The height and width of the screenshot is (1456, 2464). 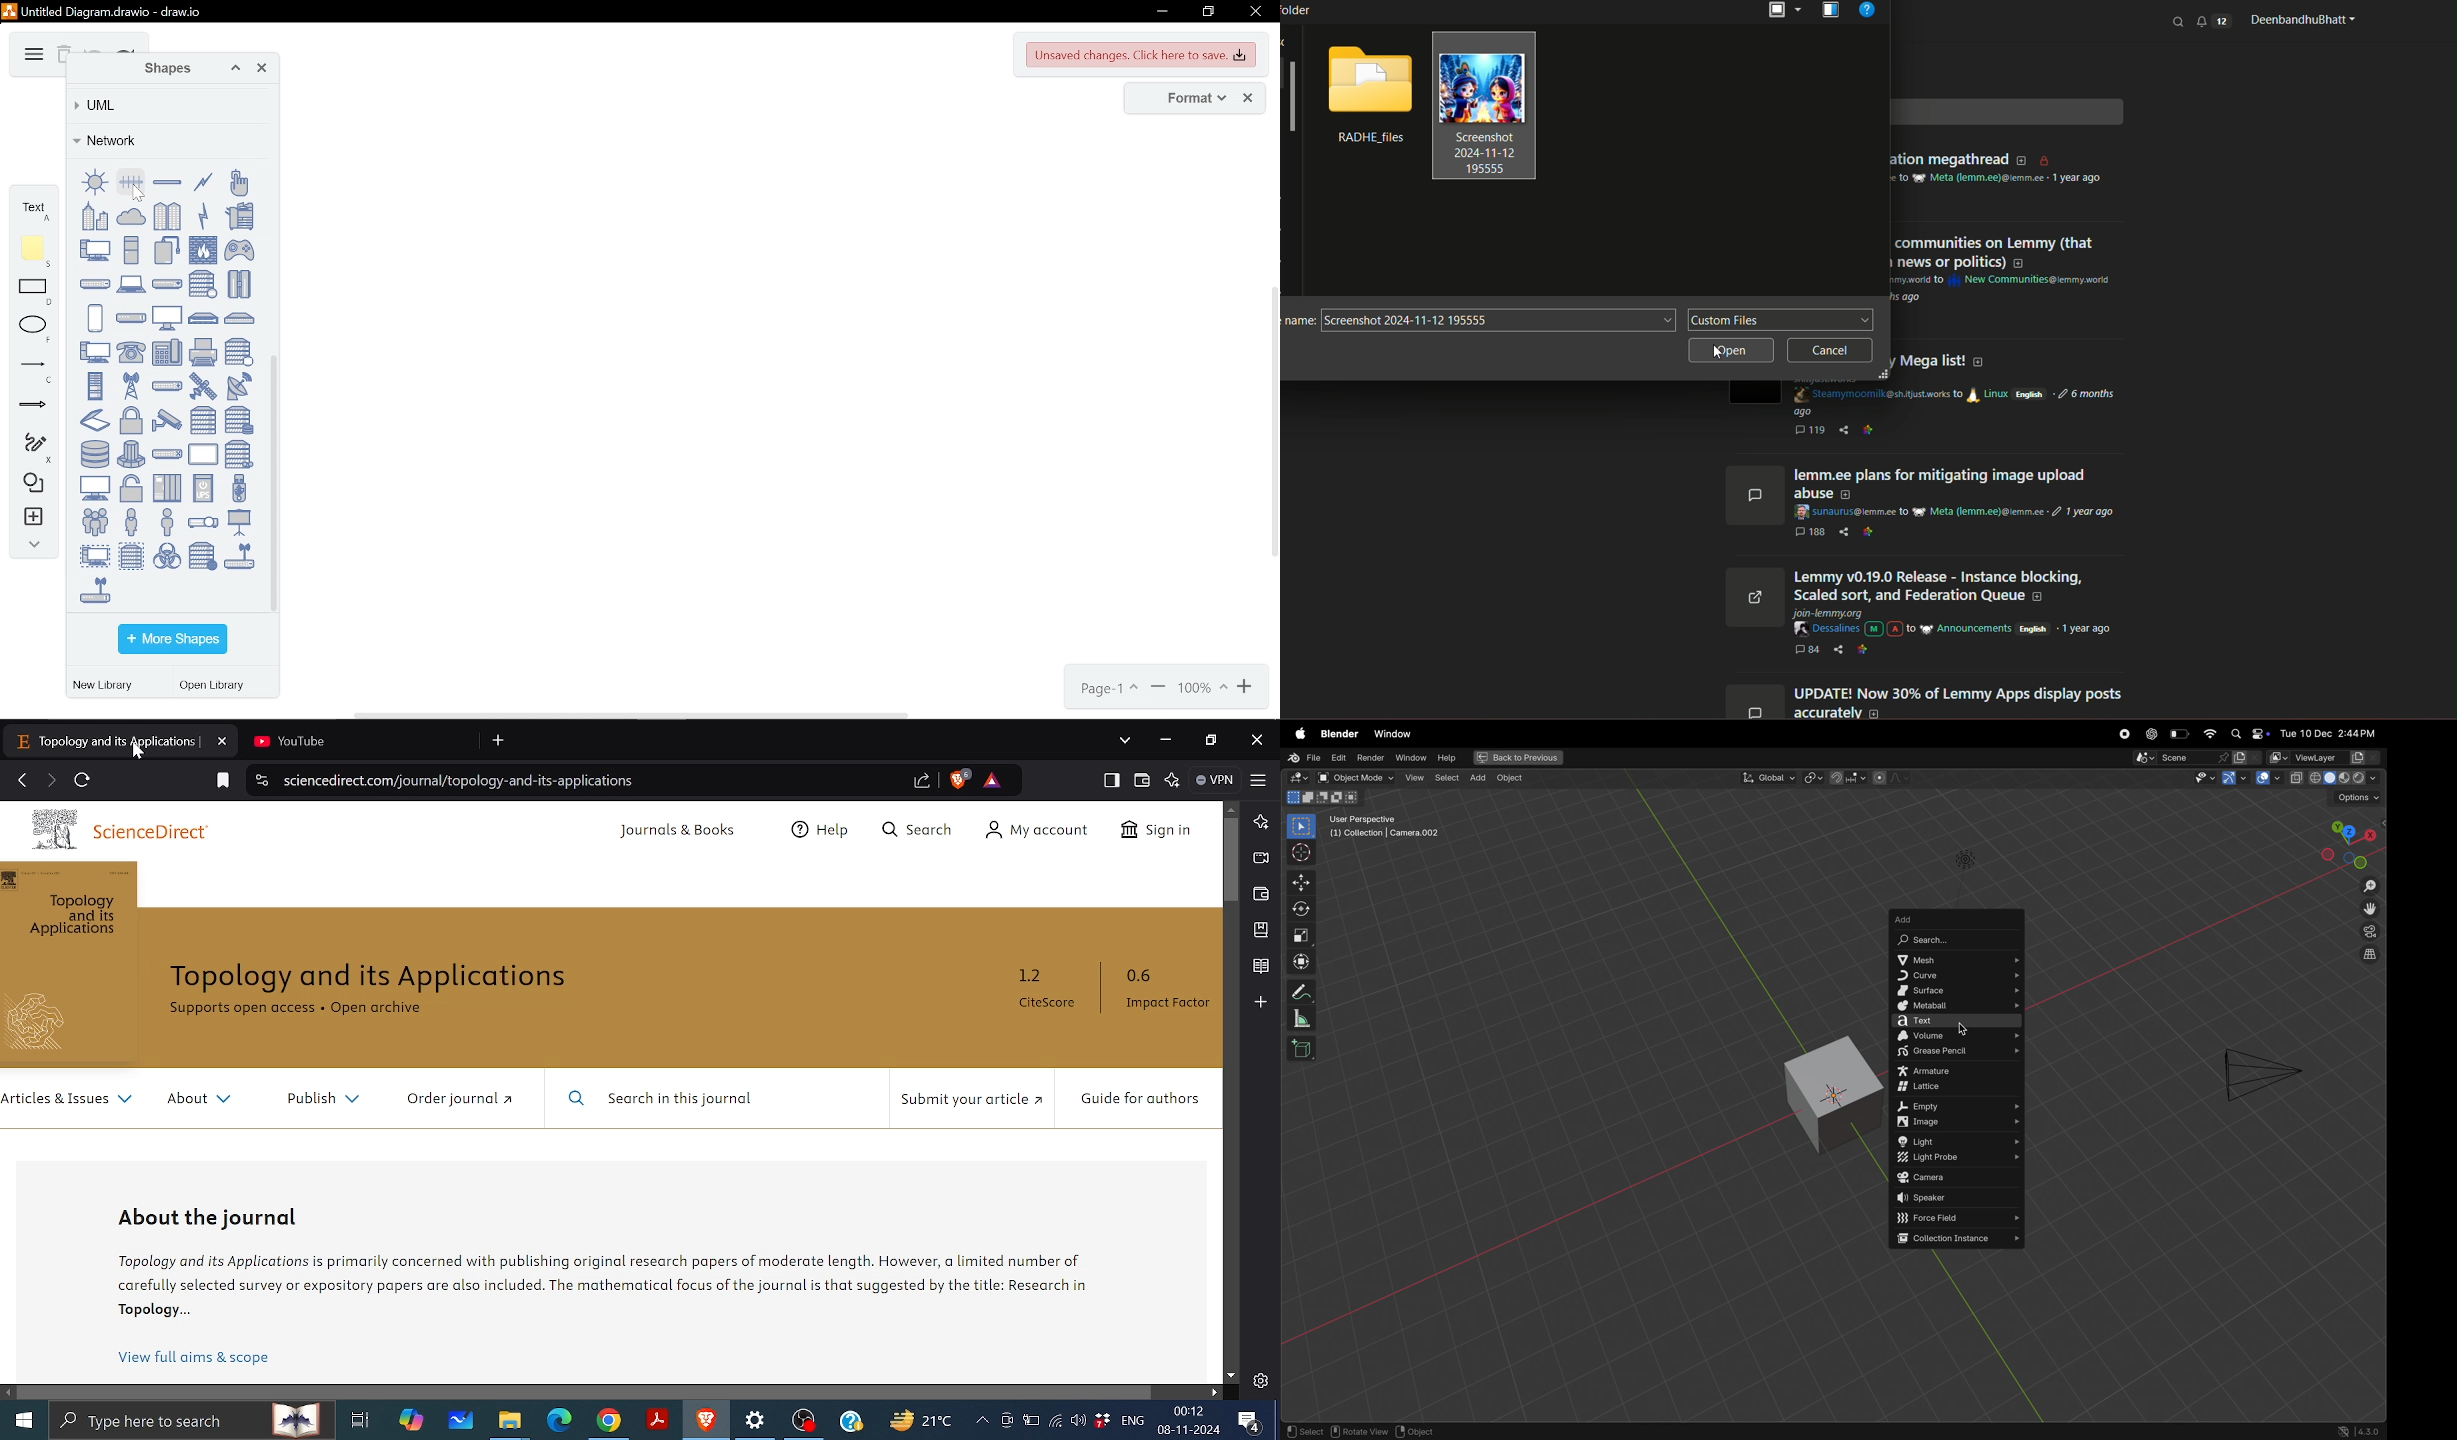 What do you see at coordinates (95, 249) in the screenshot?
I see `PC` at bounding box center [95, 249].